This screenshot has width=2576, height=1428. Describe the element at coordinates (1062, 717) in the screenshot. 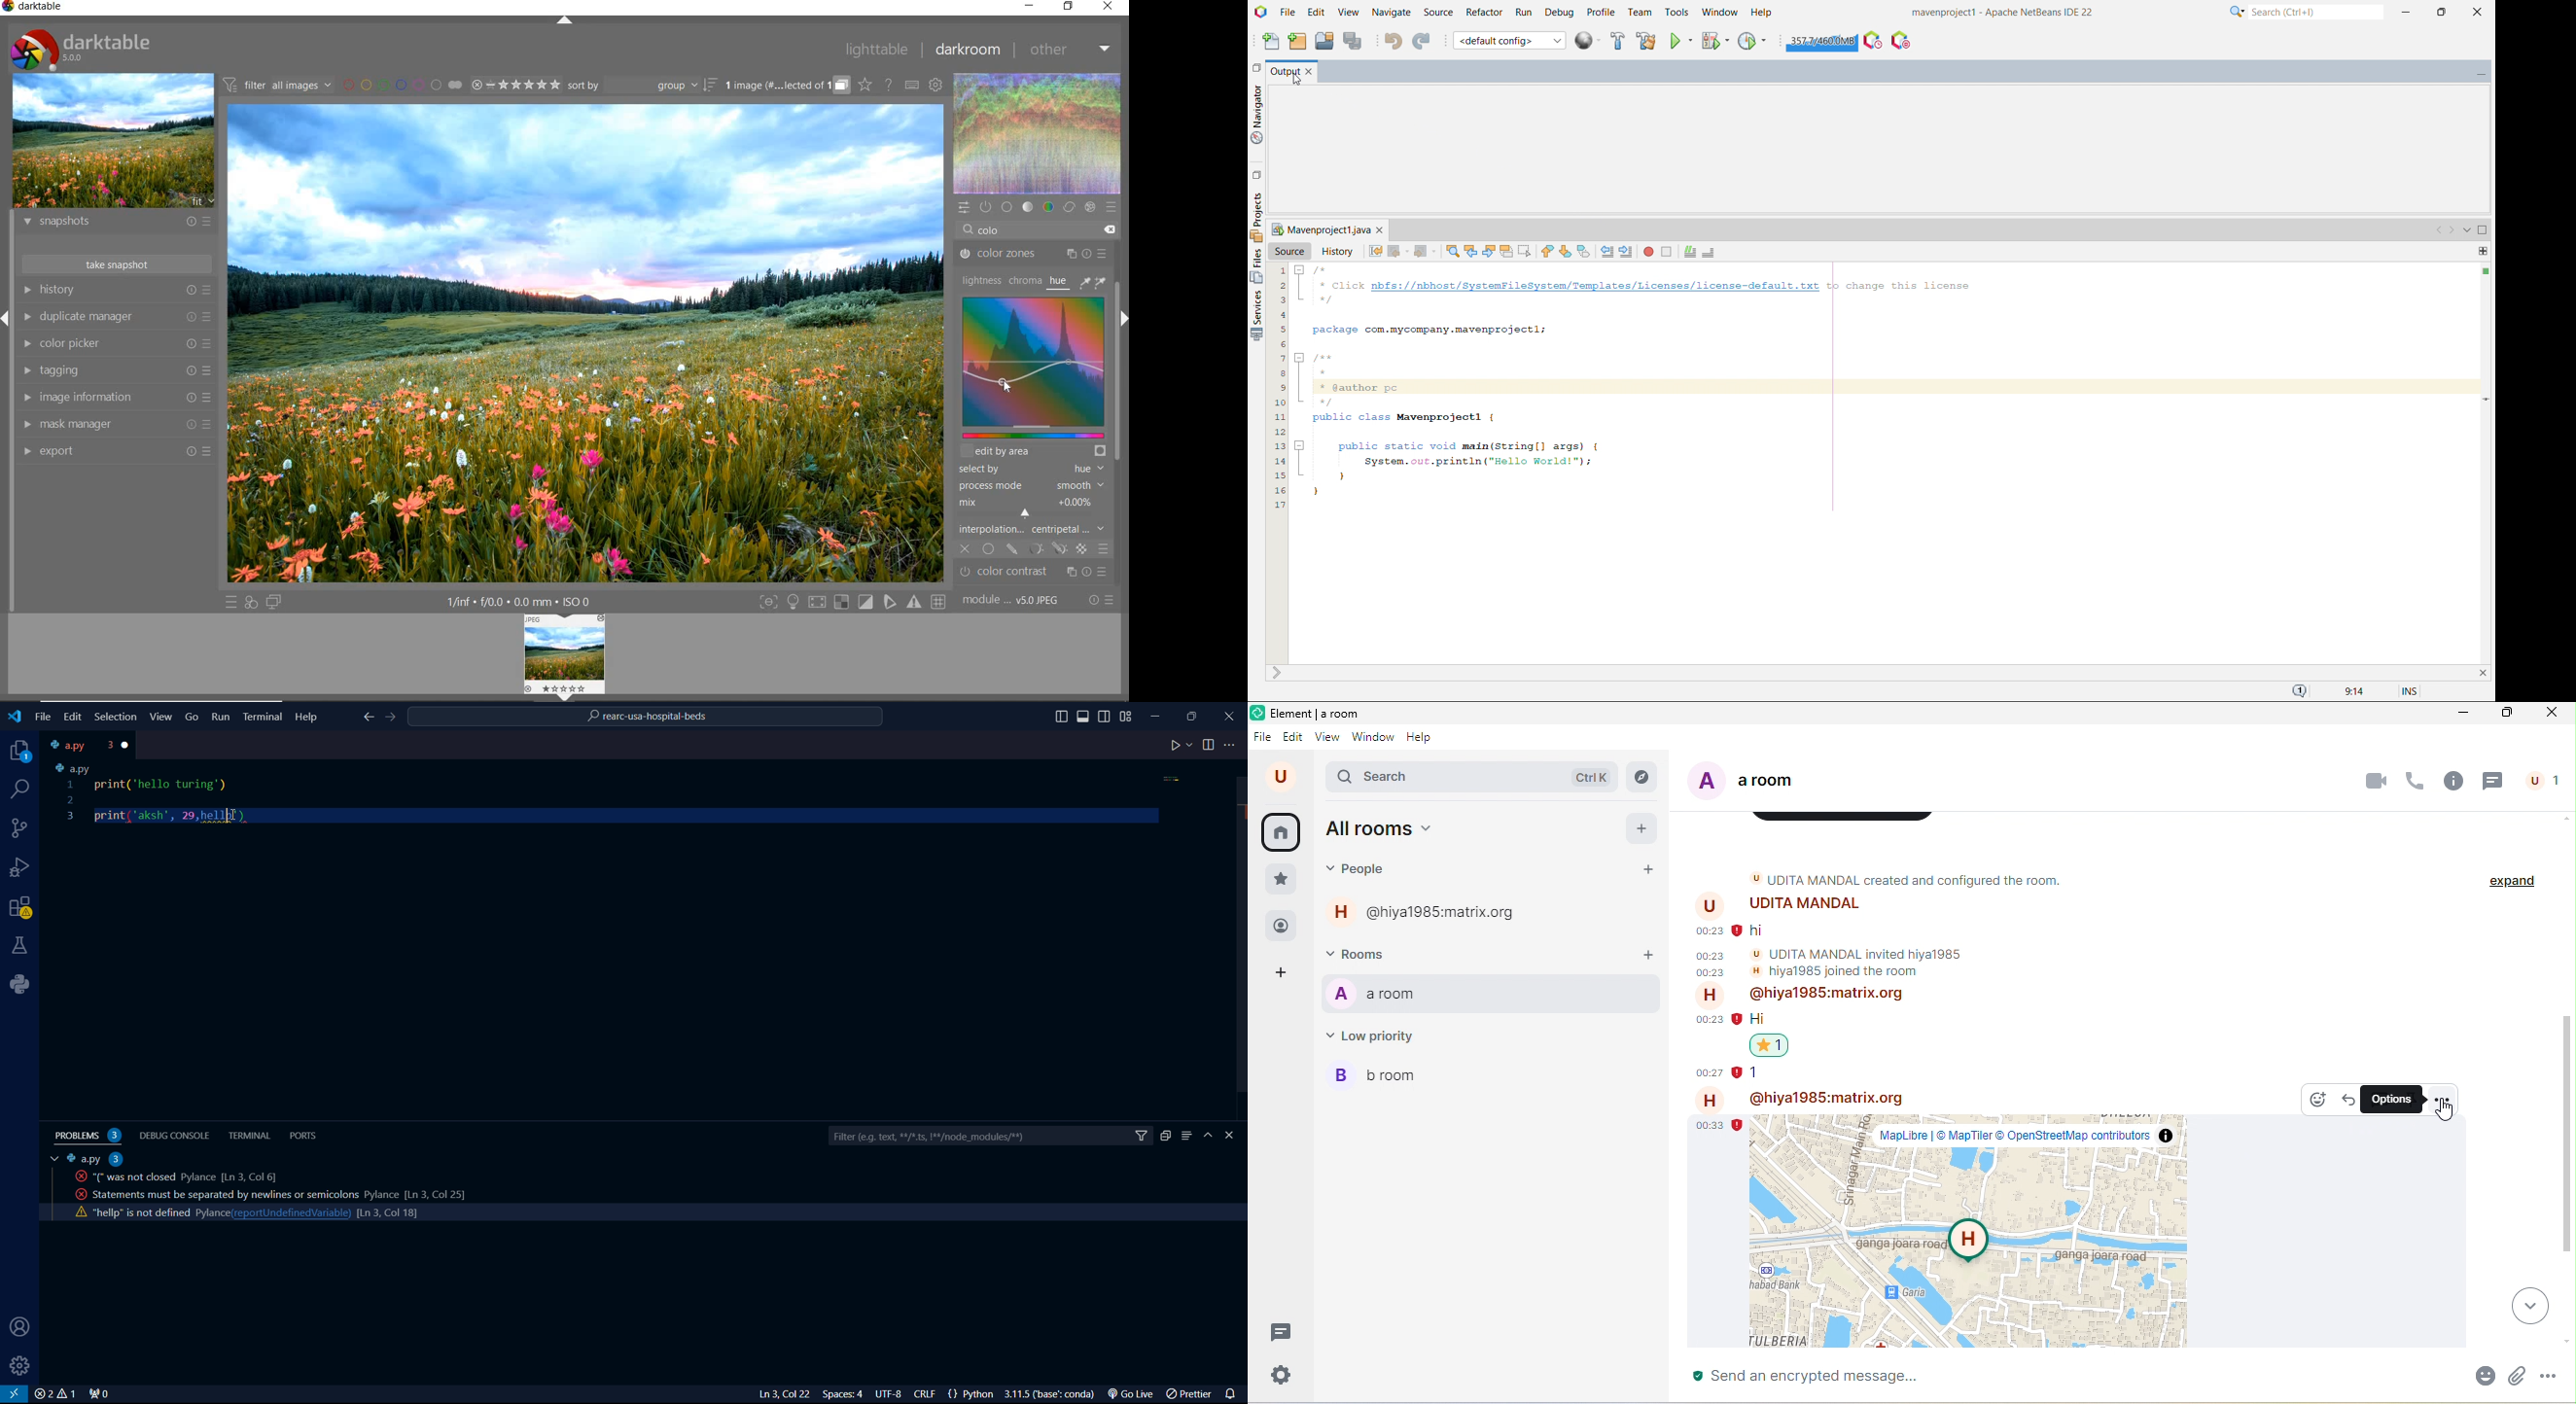

I see `toggle sidebar` at that location.